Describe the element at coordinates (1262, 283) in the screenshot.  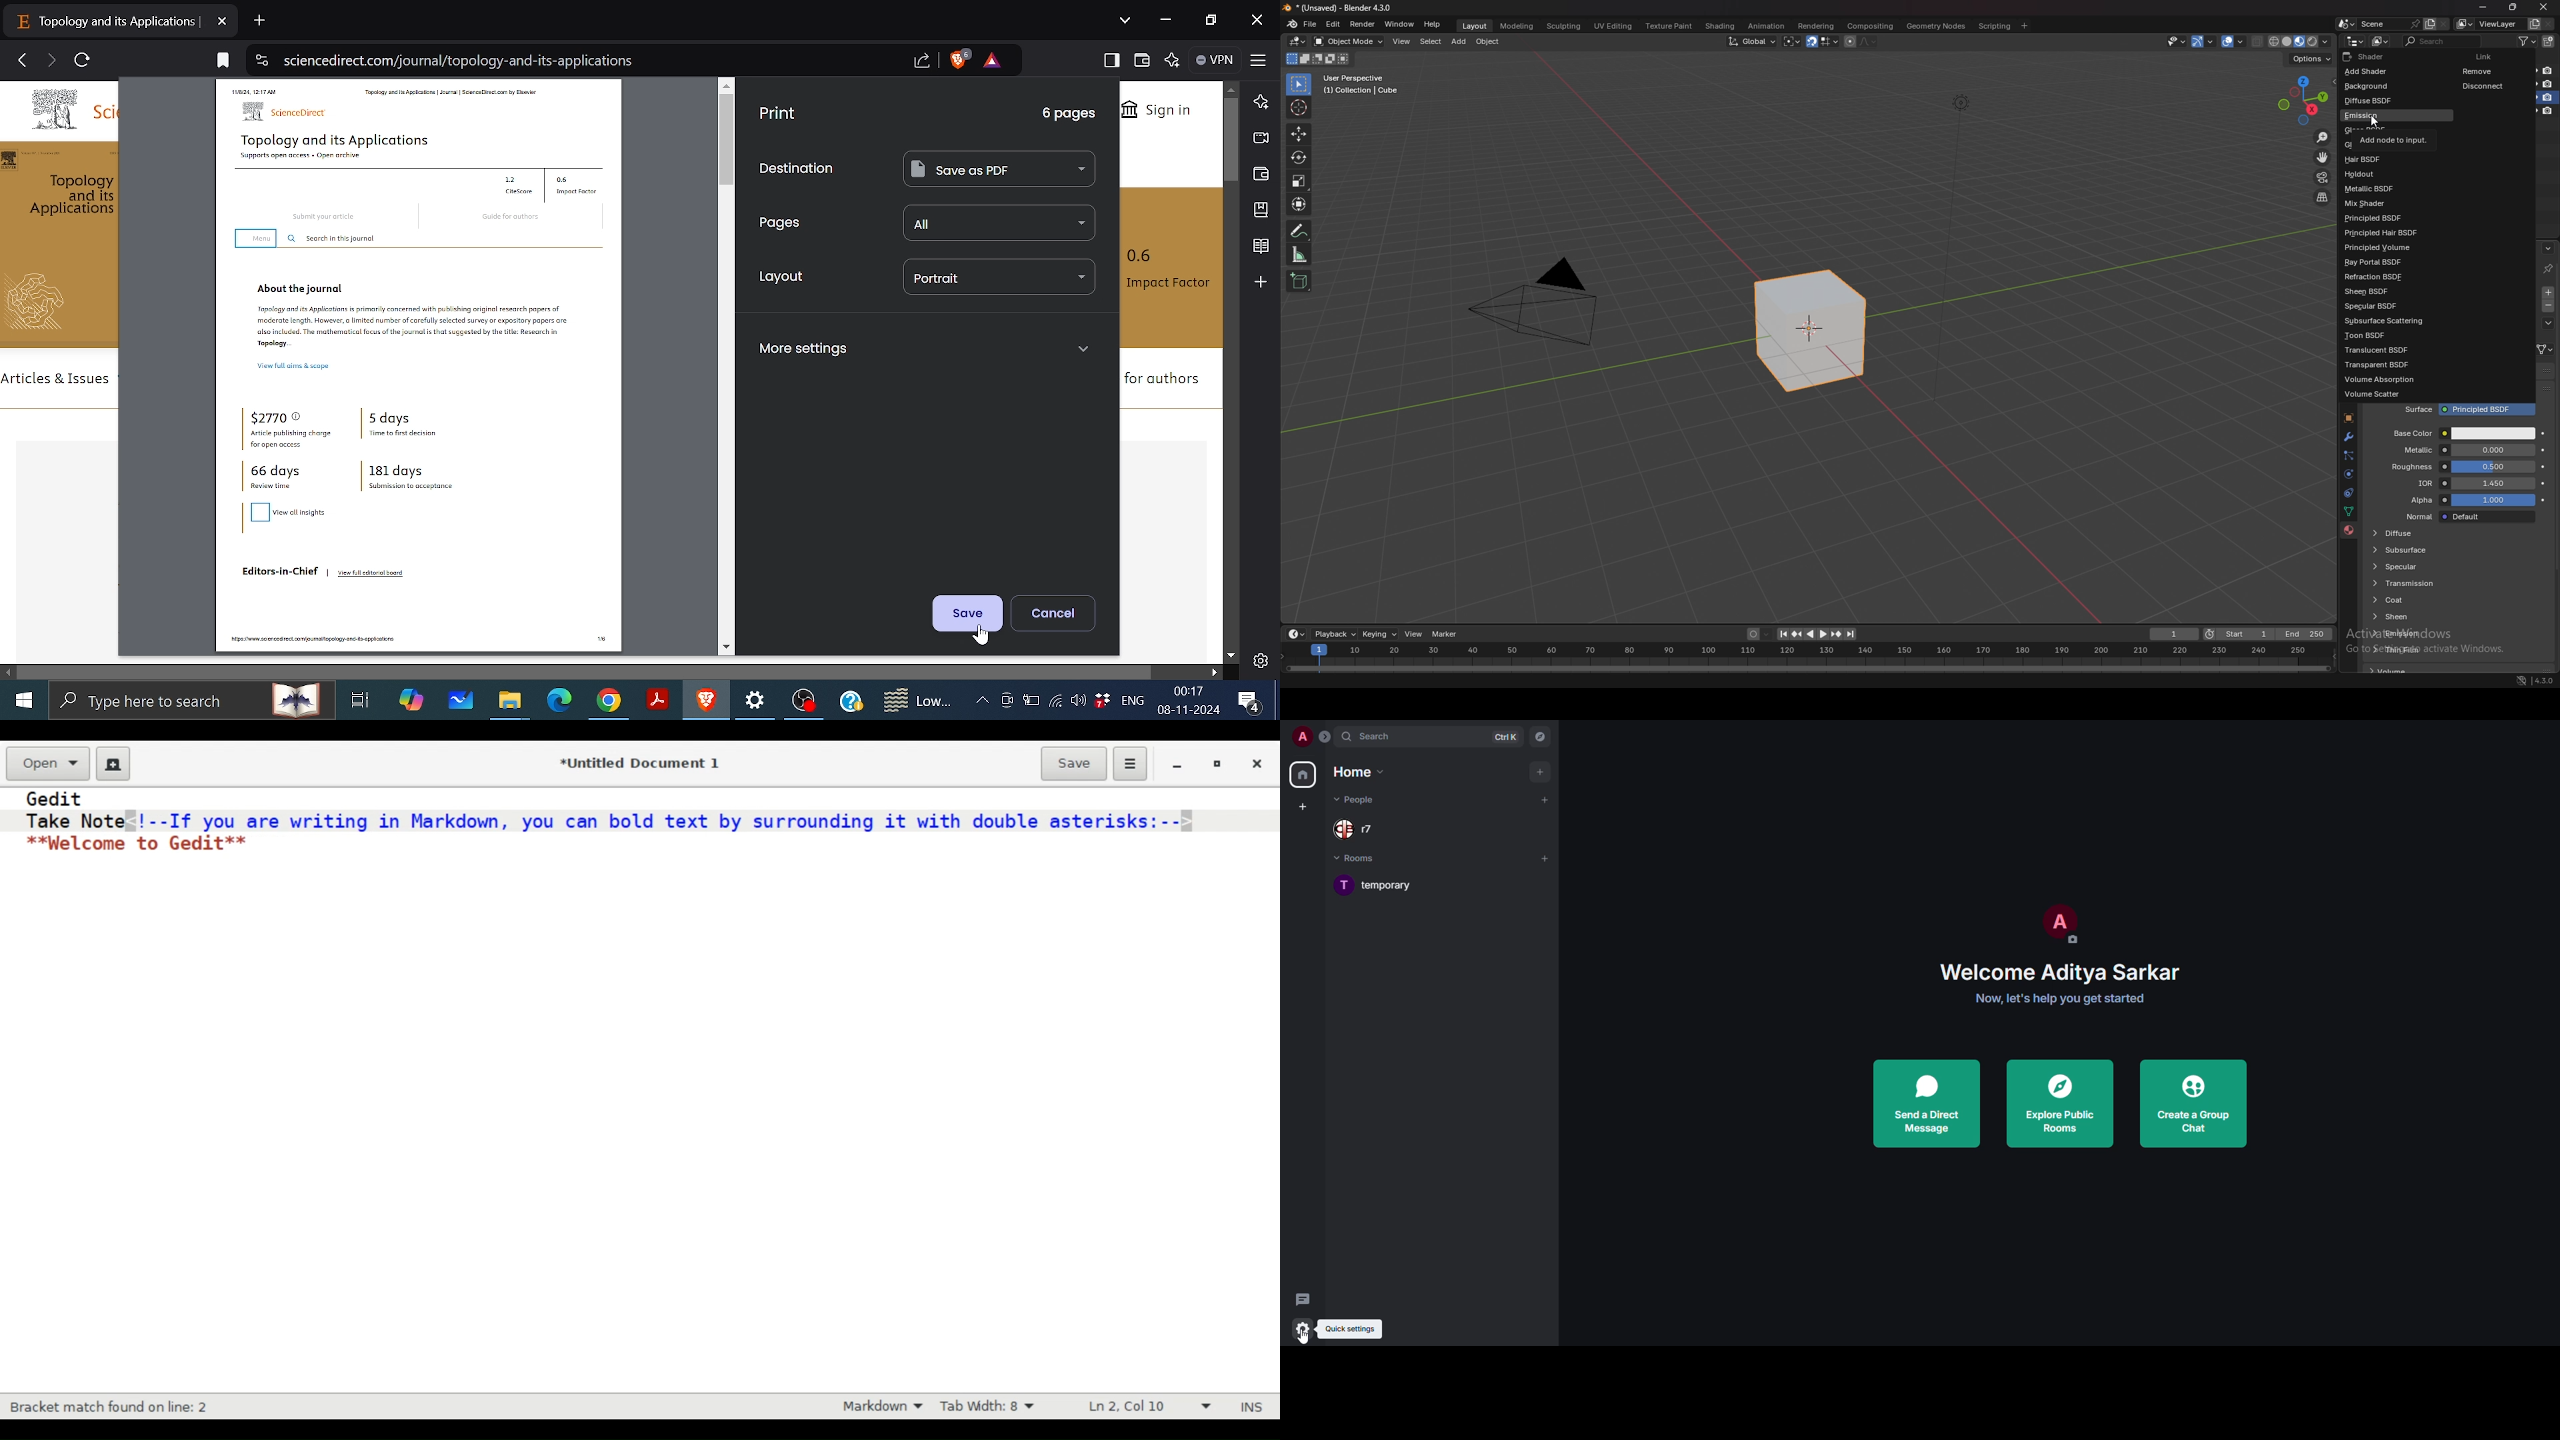
I see `Add to sidebar` at that location.